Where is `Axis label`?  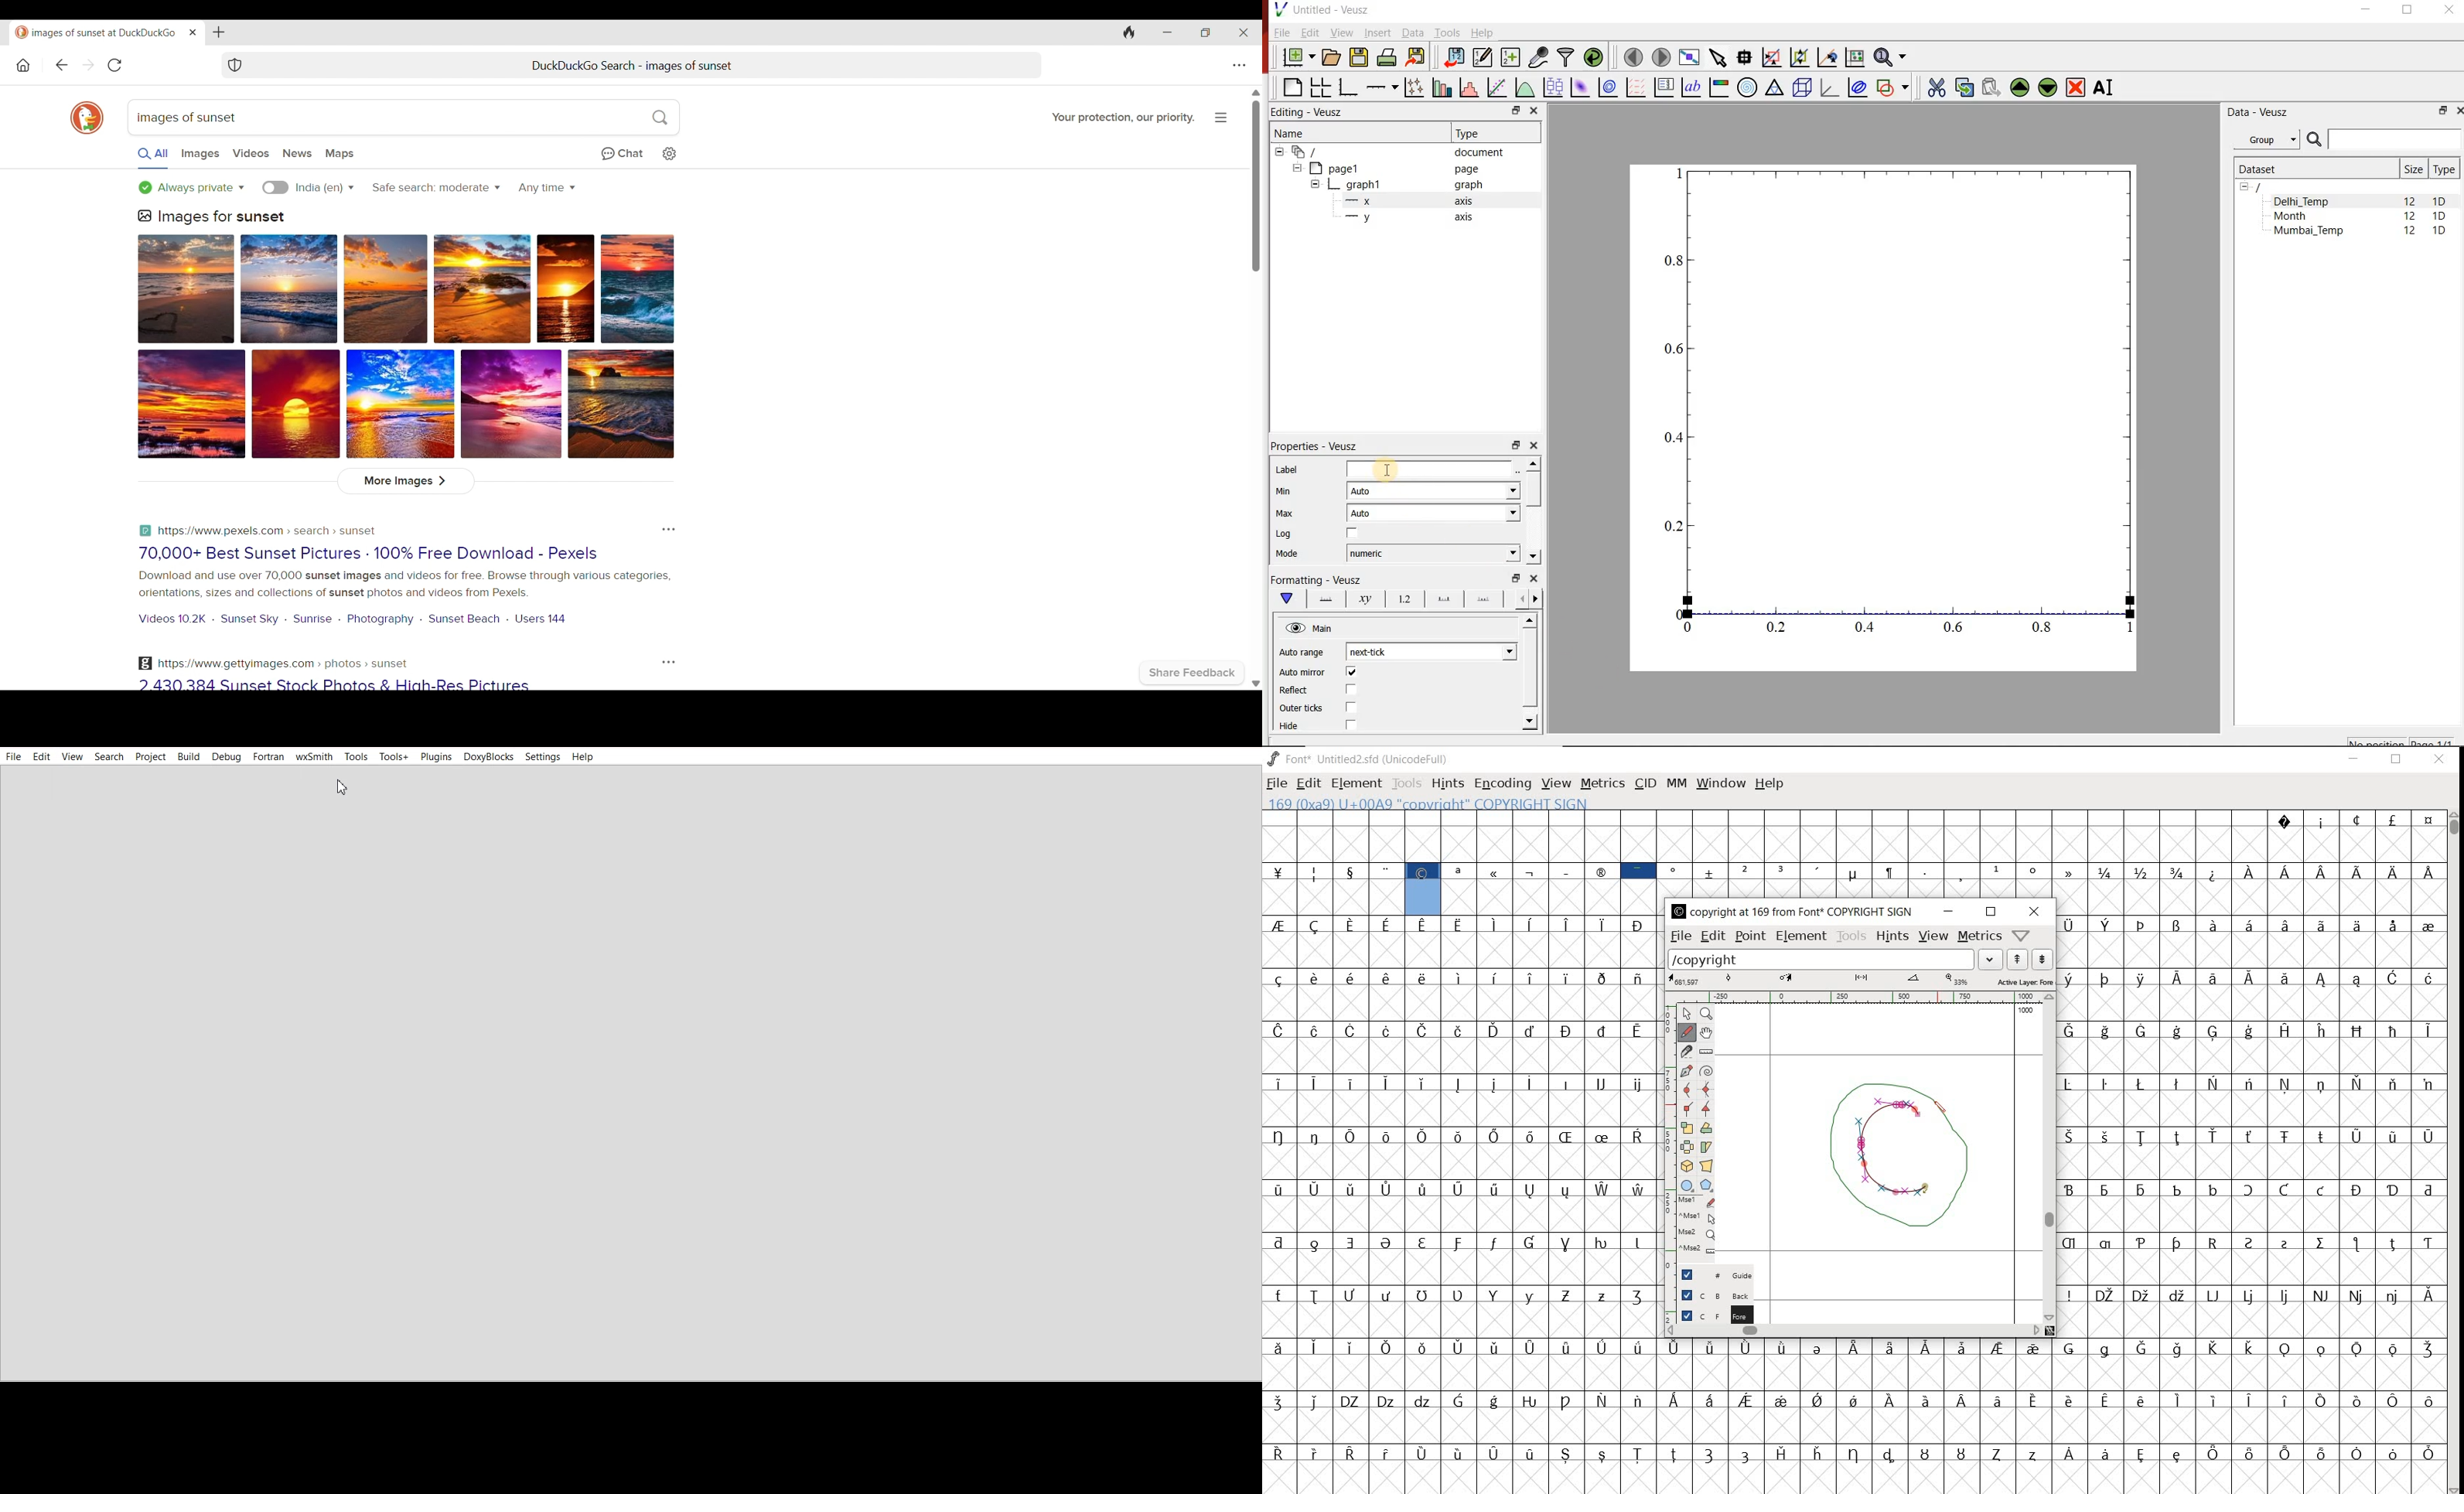 Axis label is located at coordinates (1362, 599).